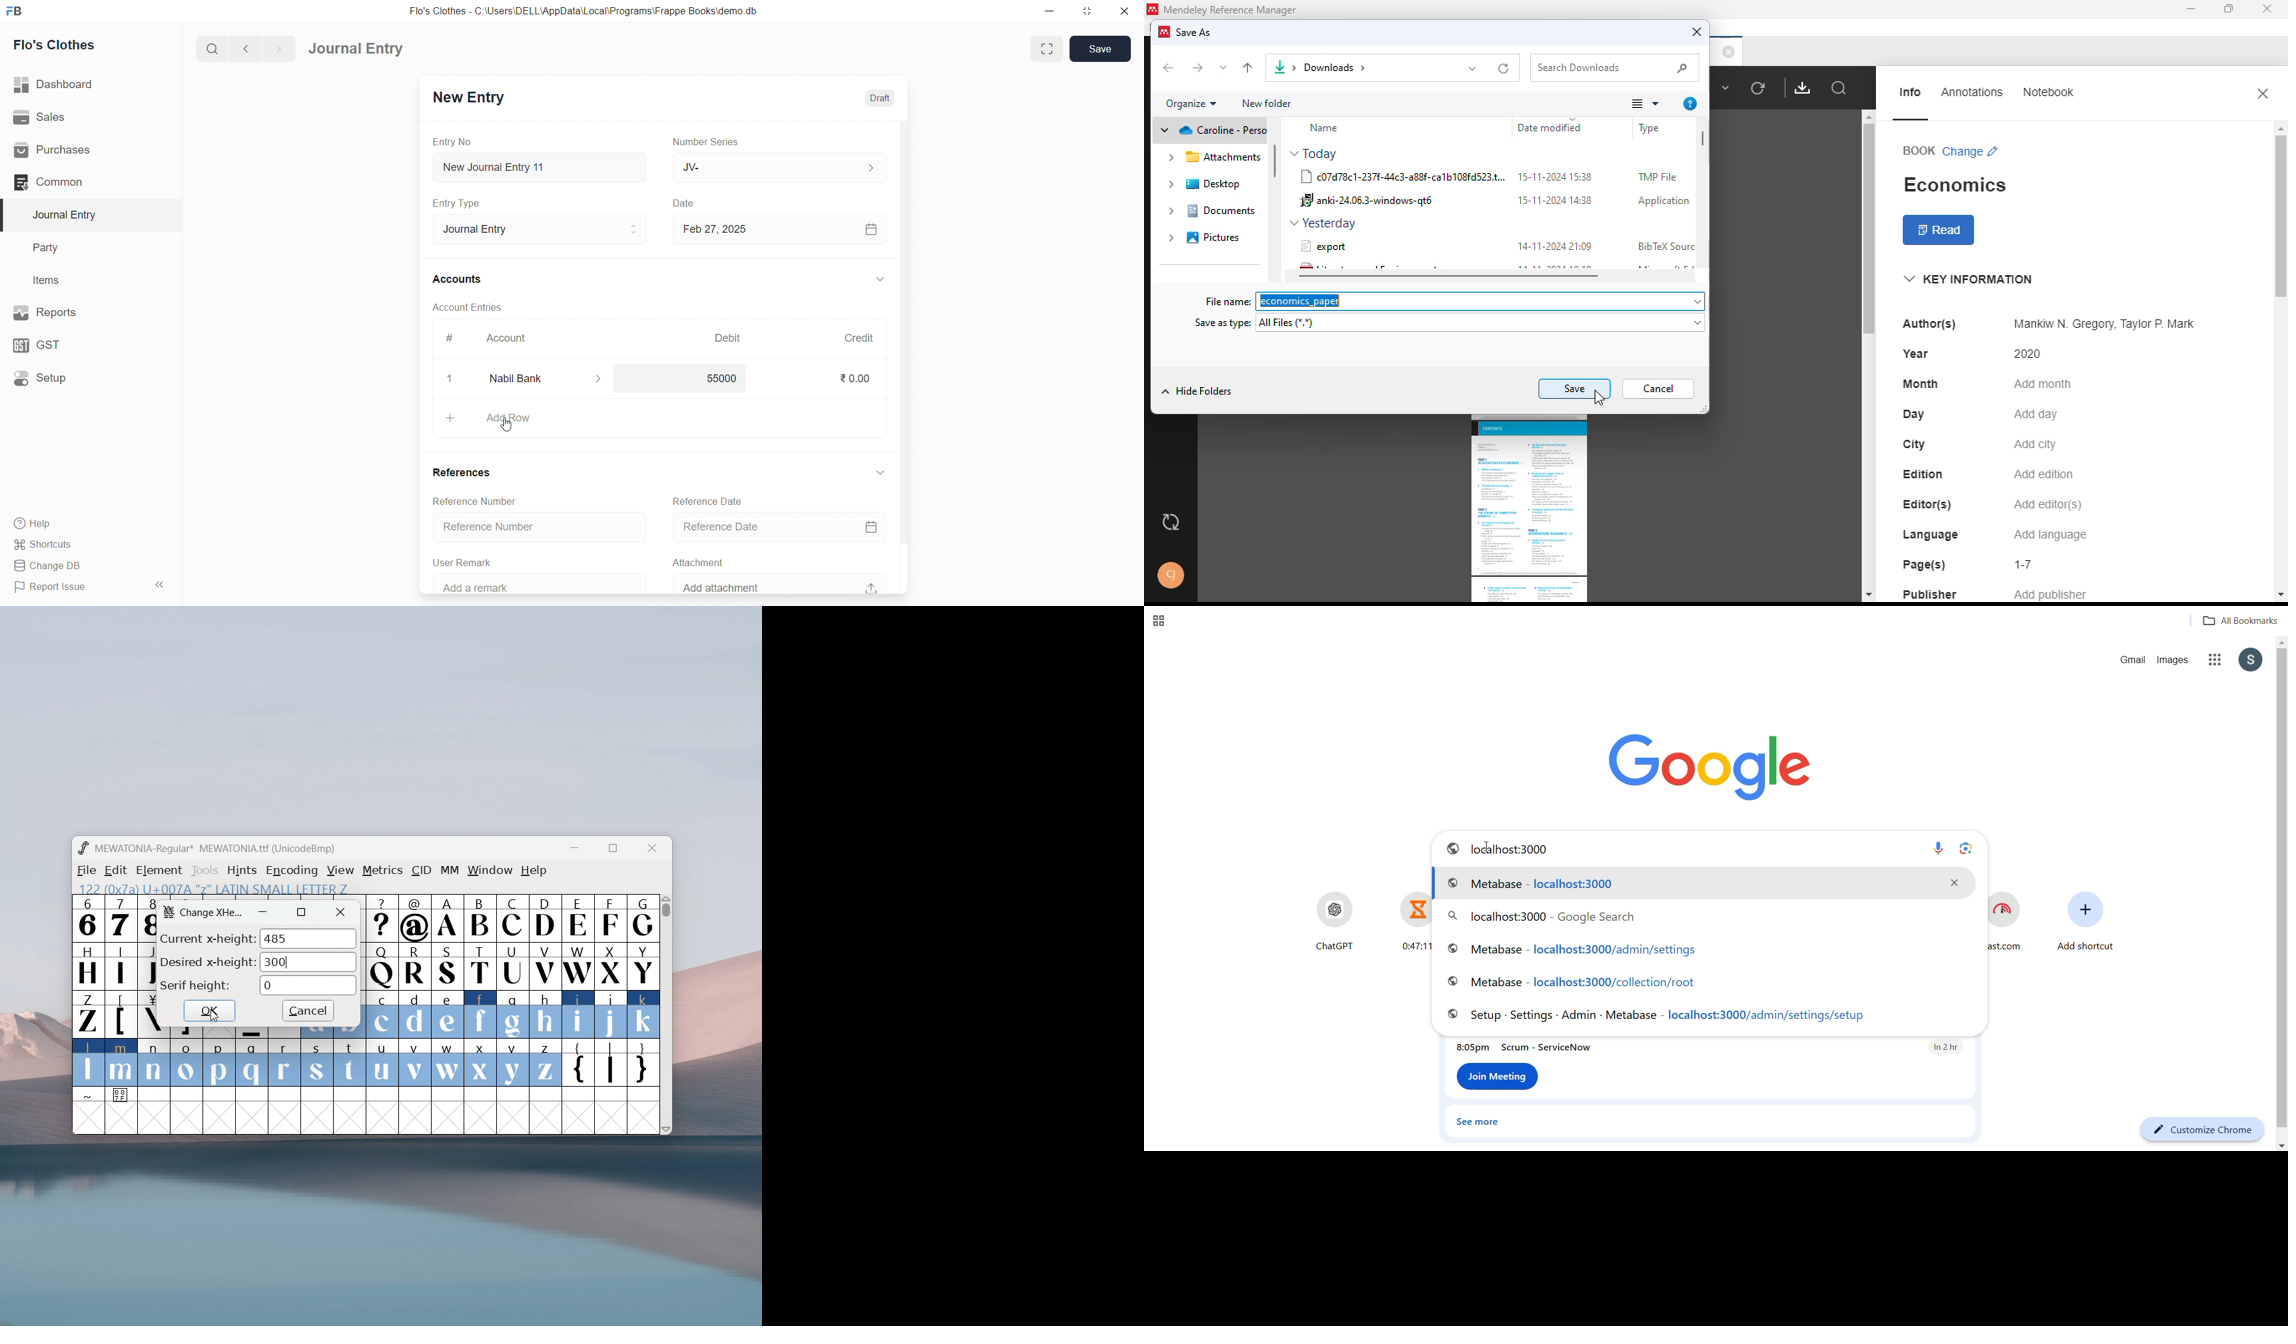  I want to click on navigate backward, so click(247, 49).